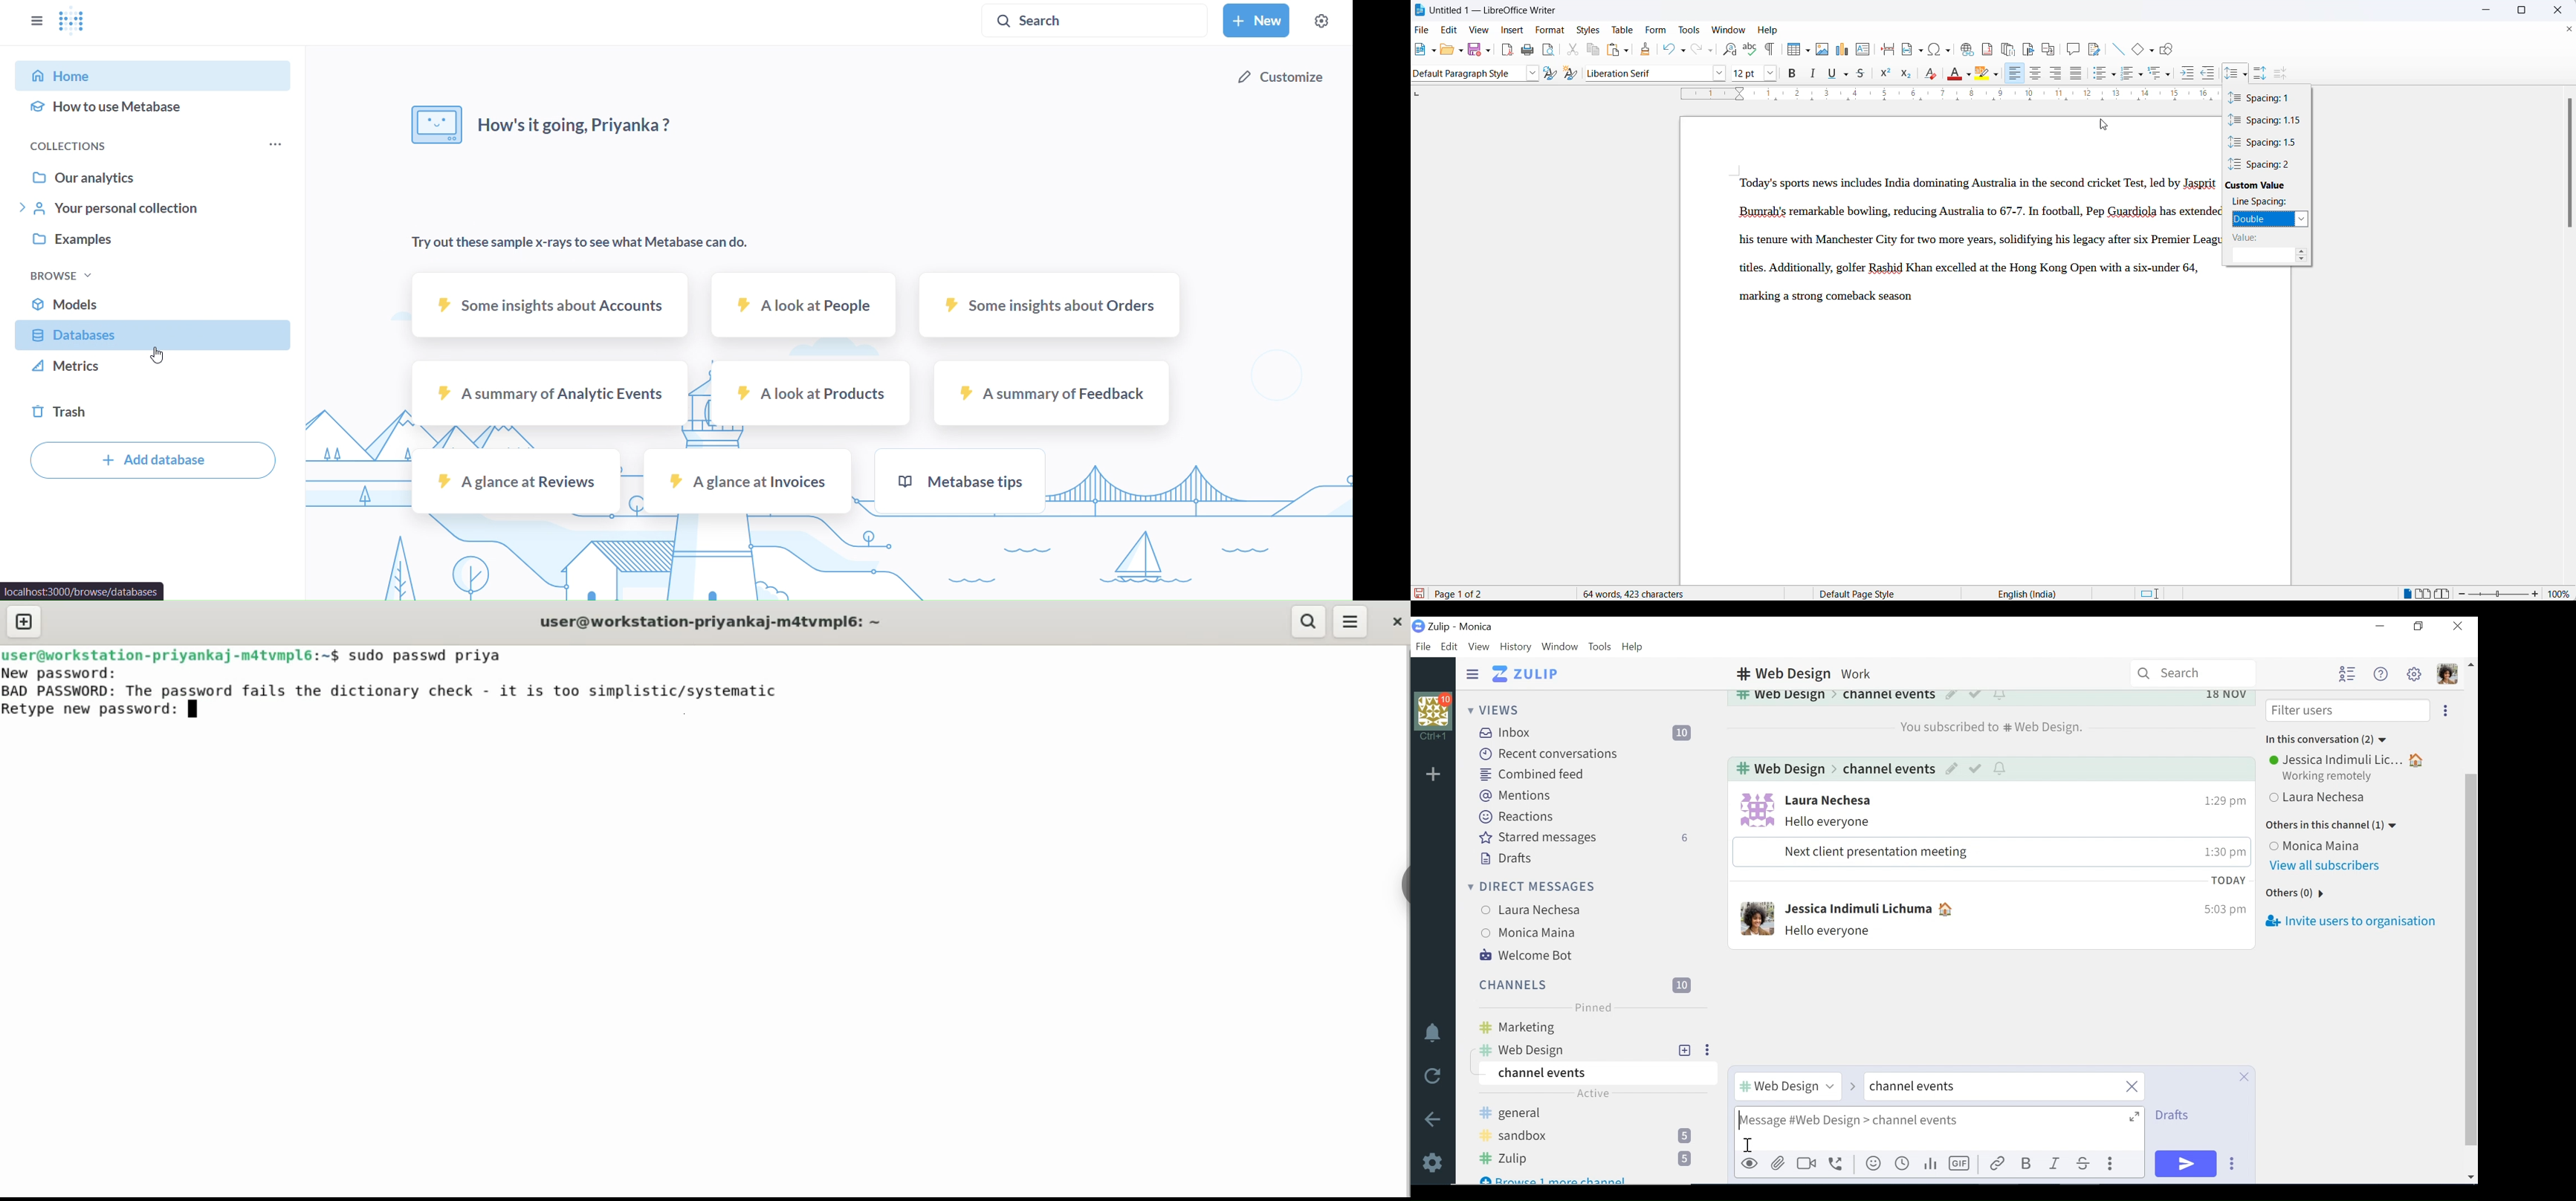 Image resolution: width=2576 pixels, height=1204 pixels. What do you see at coordinates (1418, 626) in the screenshot?
I see `Zulip logo` at bounding box center [1418, 626].